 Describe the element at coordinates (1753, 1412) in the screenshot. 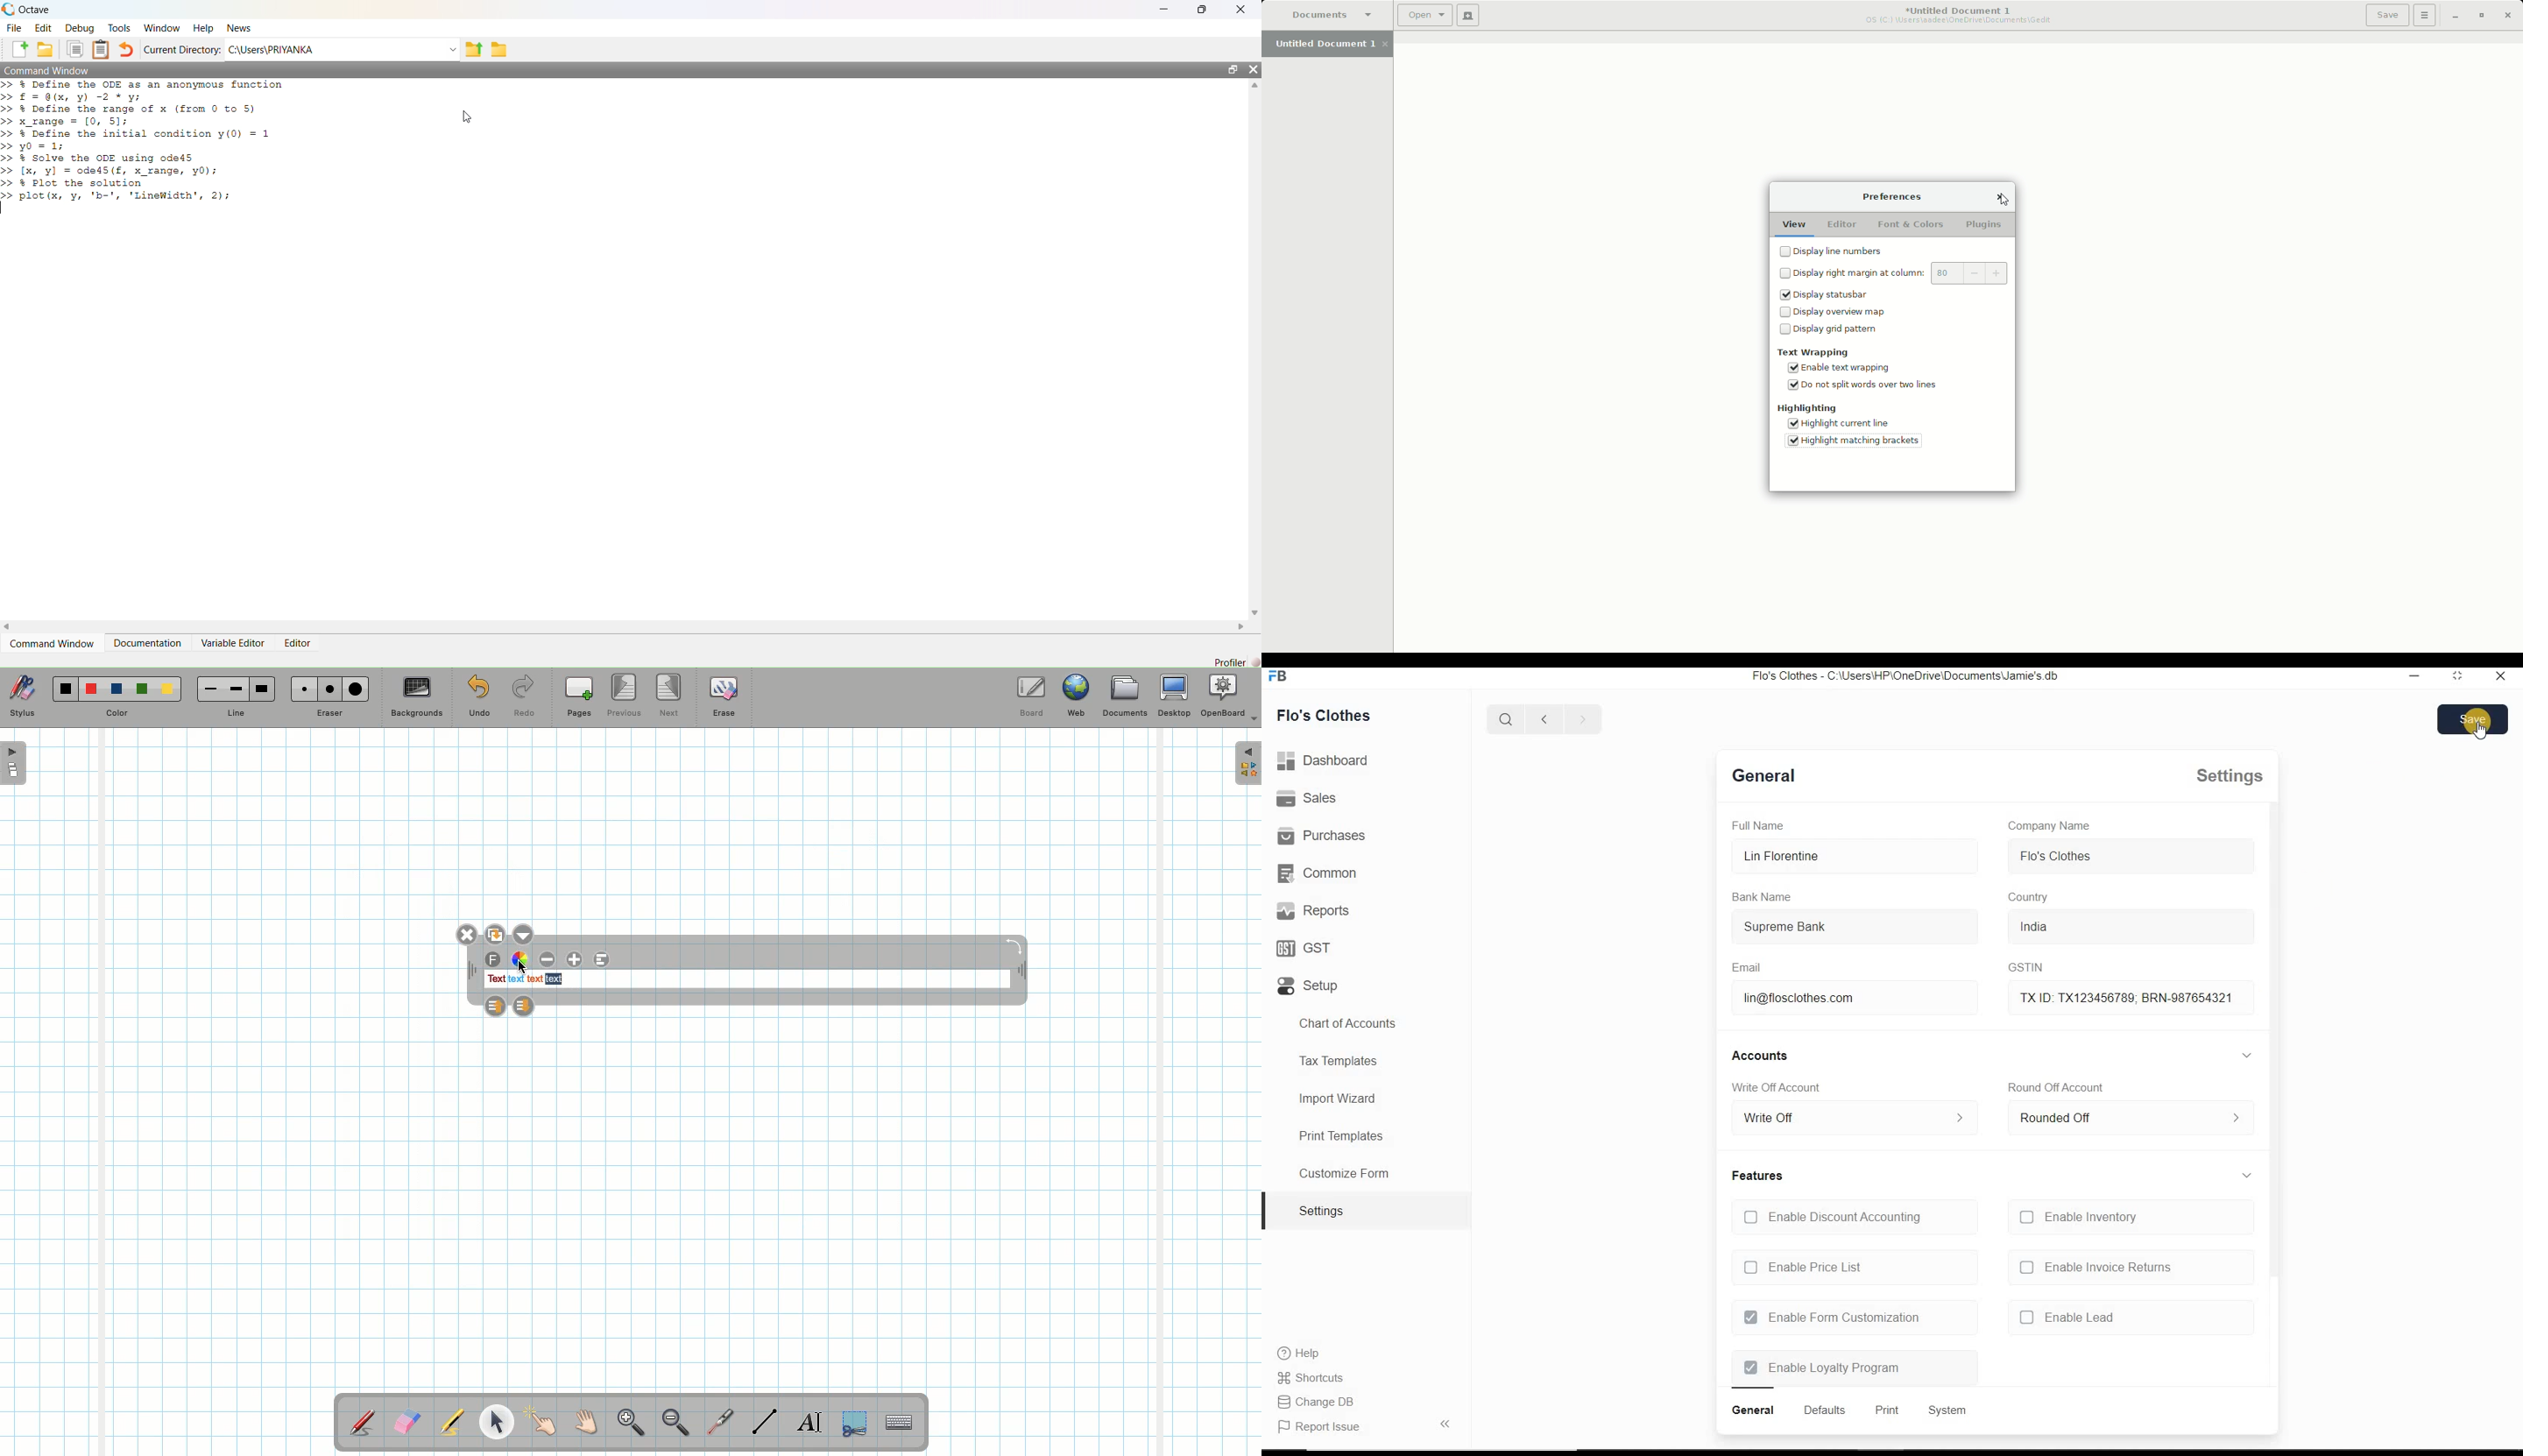

I see `general` at that location.